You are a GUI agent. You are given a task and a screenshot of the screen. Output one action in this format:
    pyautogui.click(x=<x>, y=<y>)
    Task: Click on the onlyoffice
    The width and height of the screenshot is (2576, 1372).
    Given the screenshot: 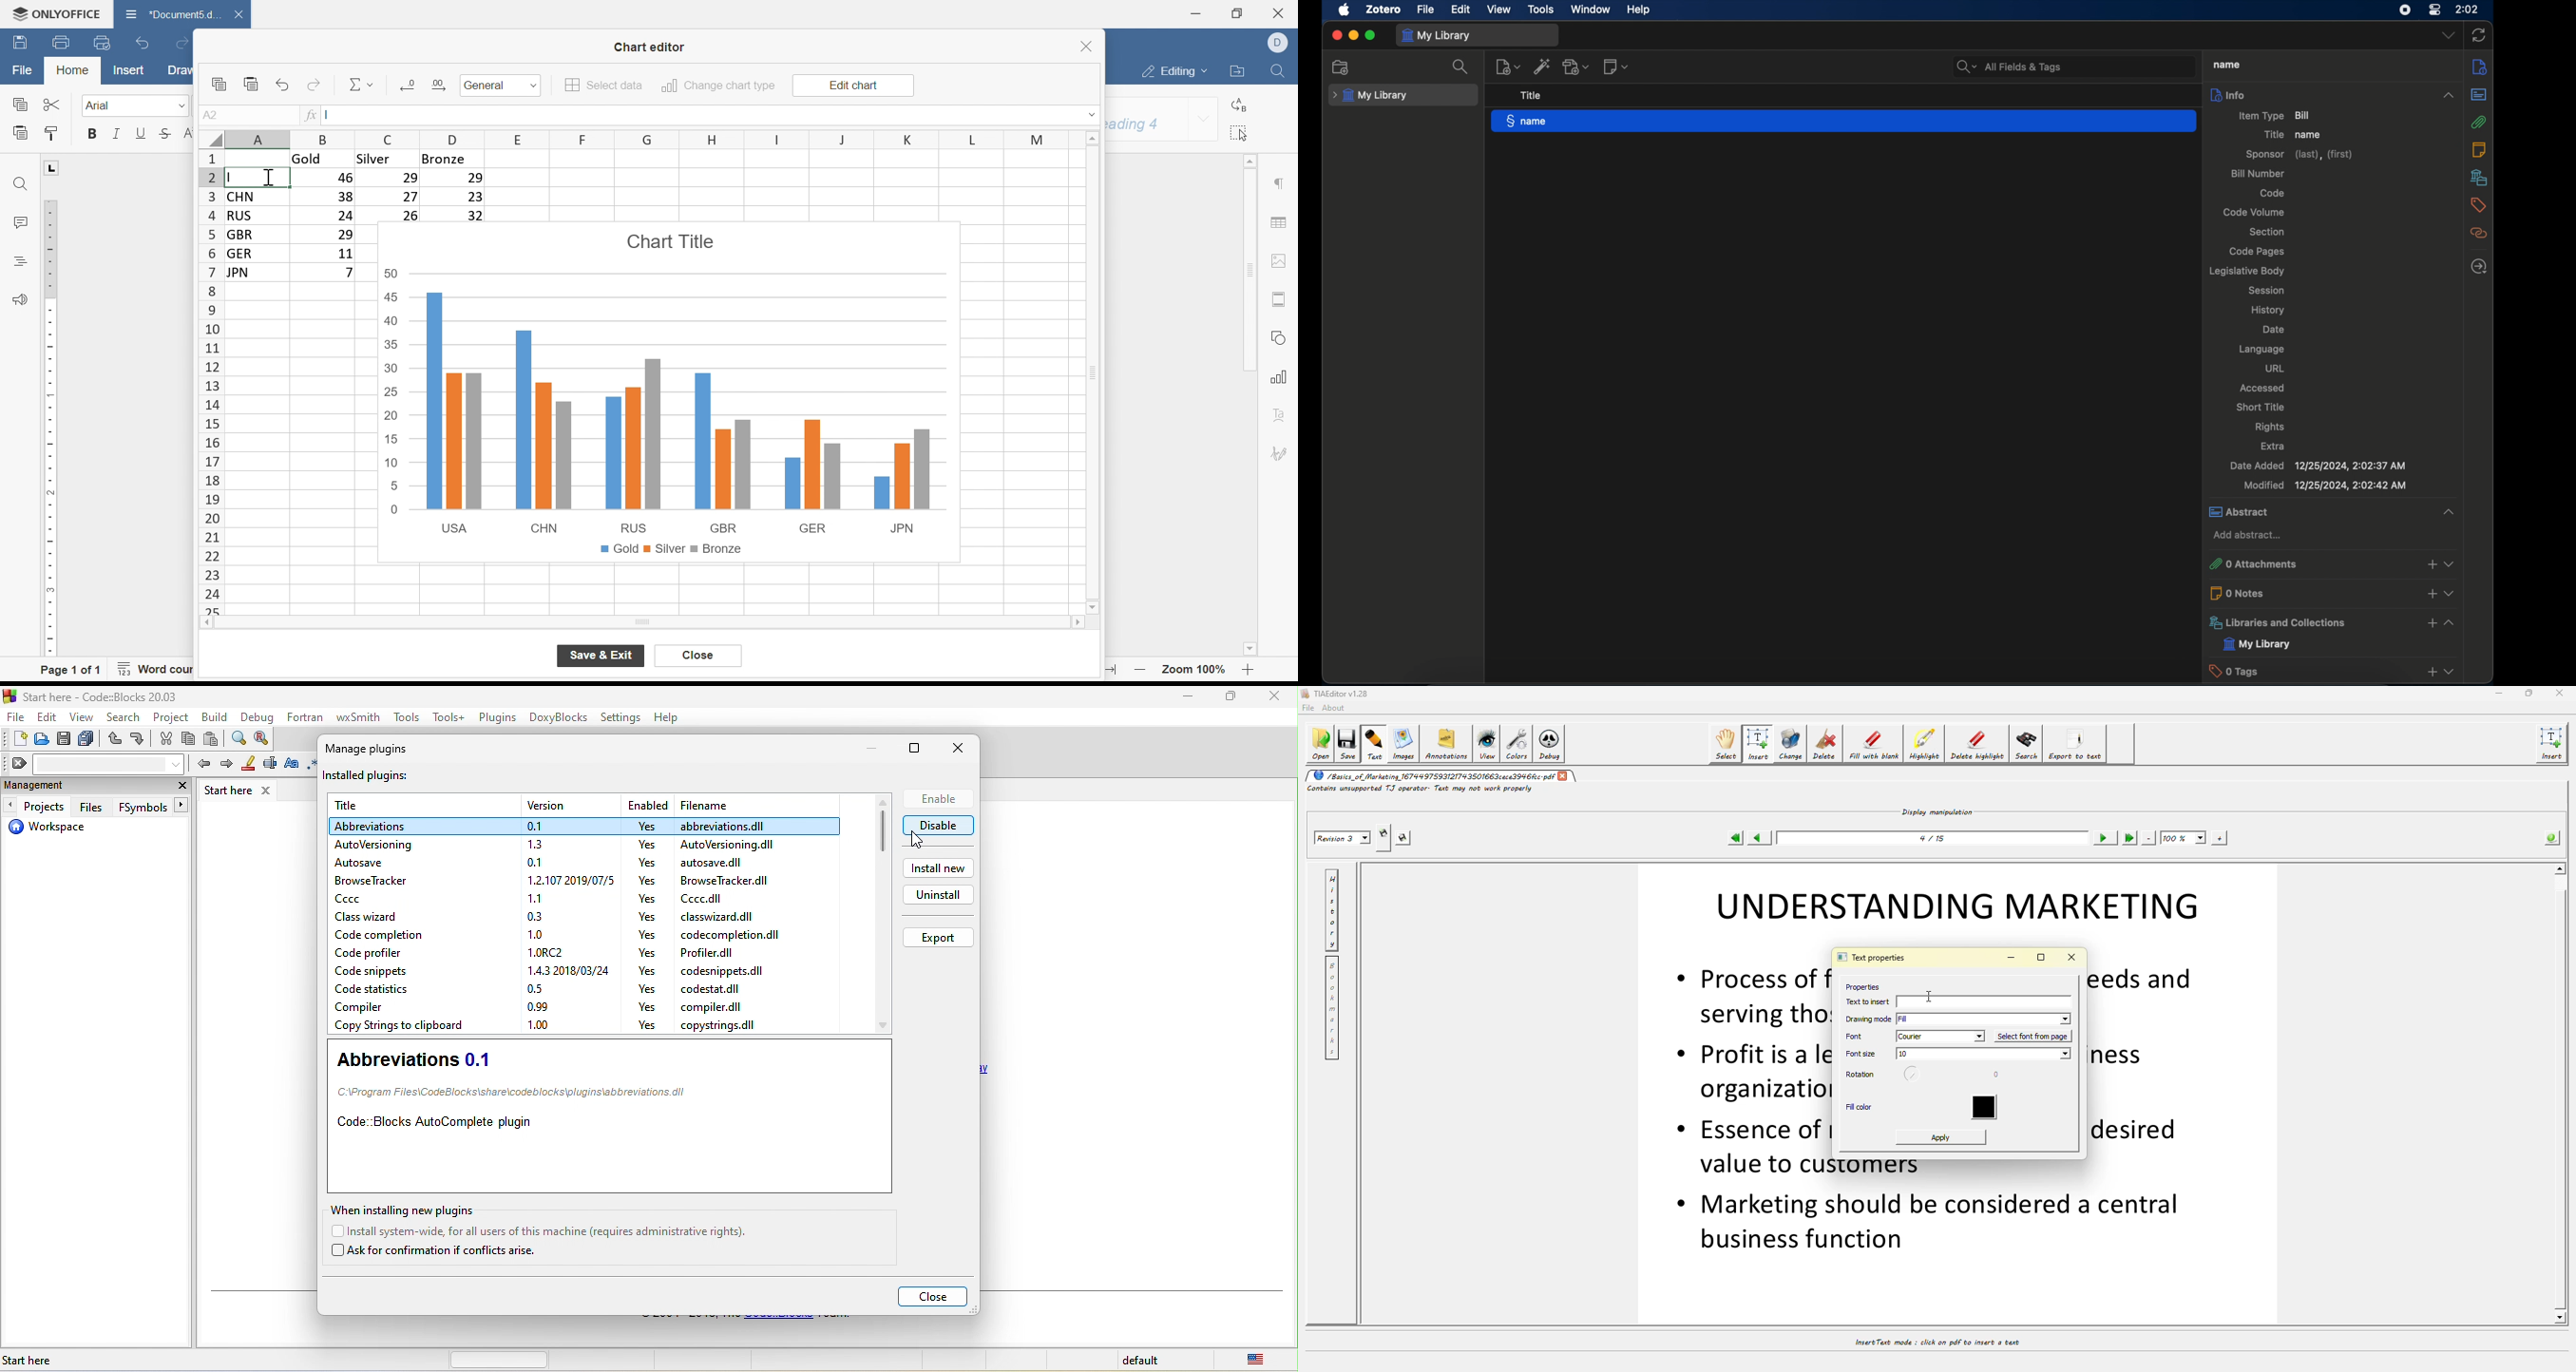 What is the action you would take?
    pyautogui.click(x=57, y=14)
    